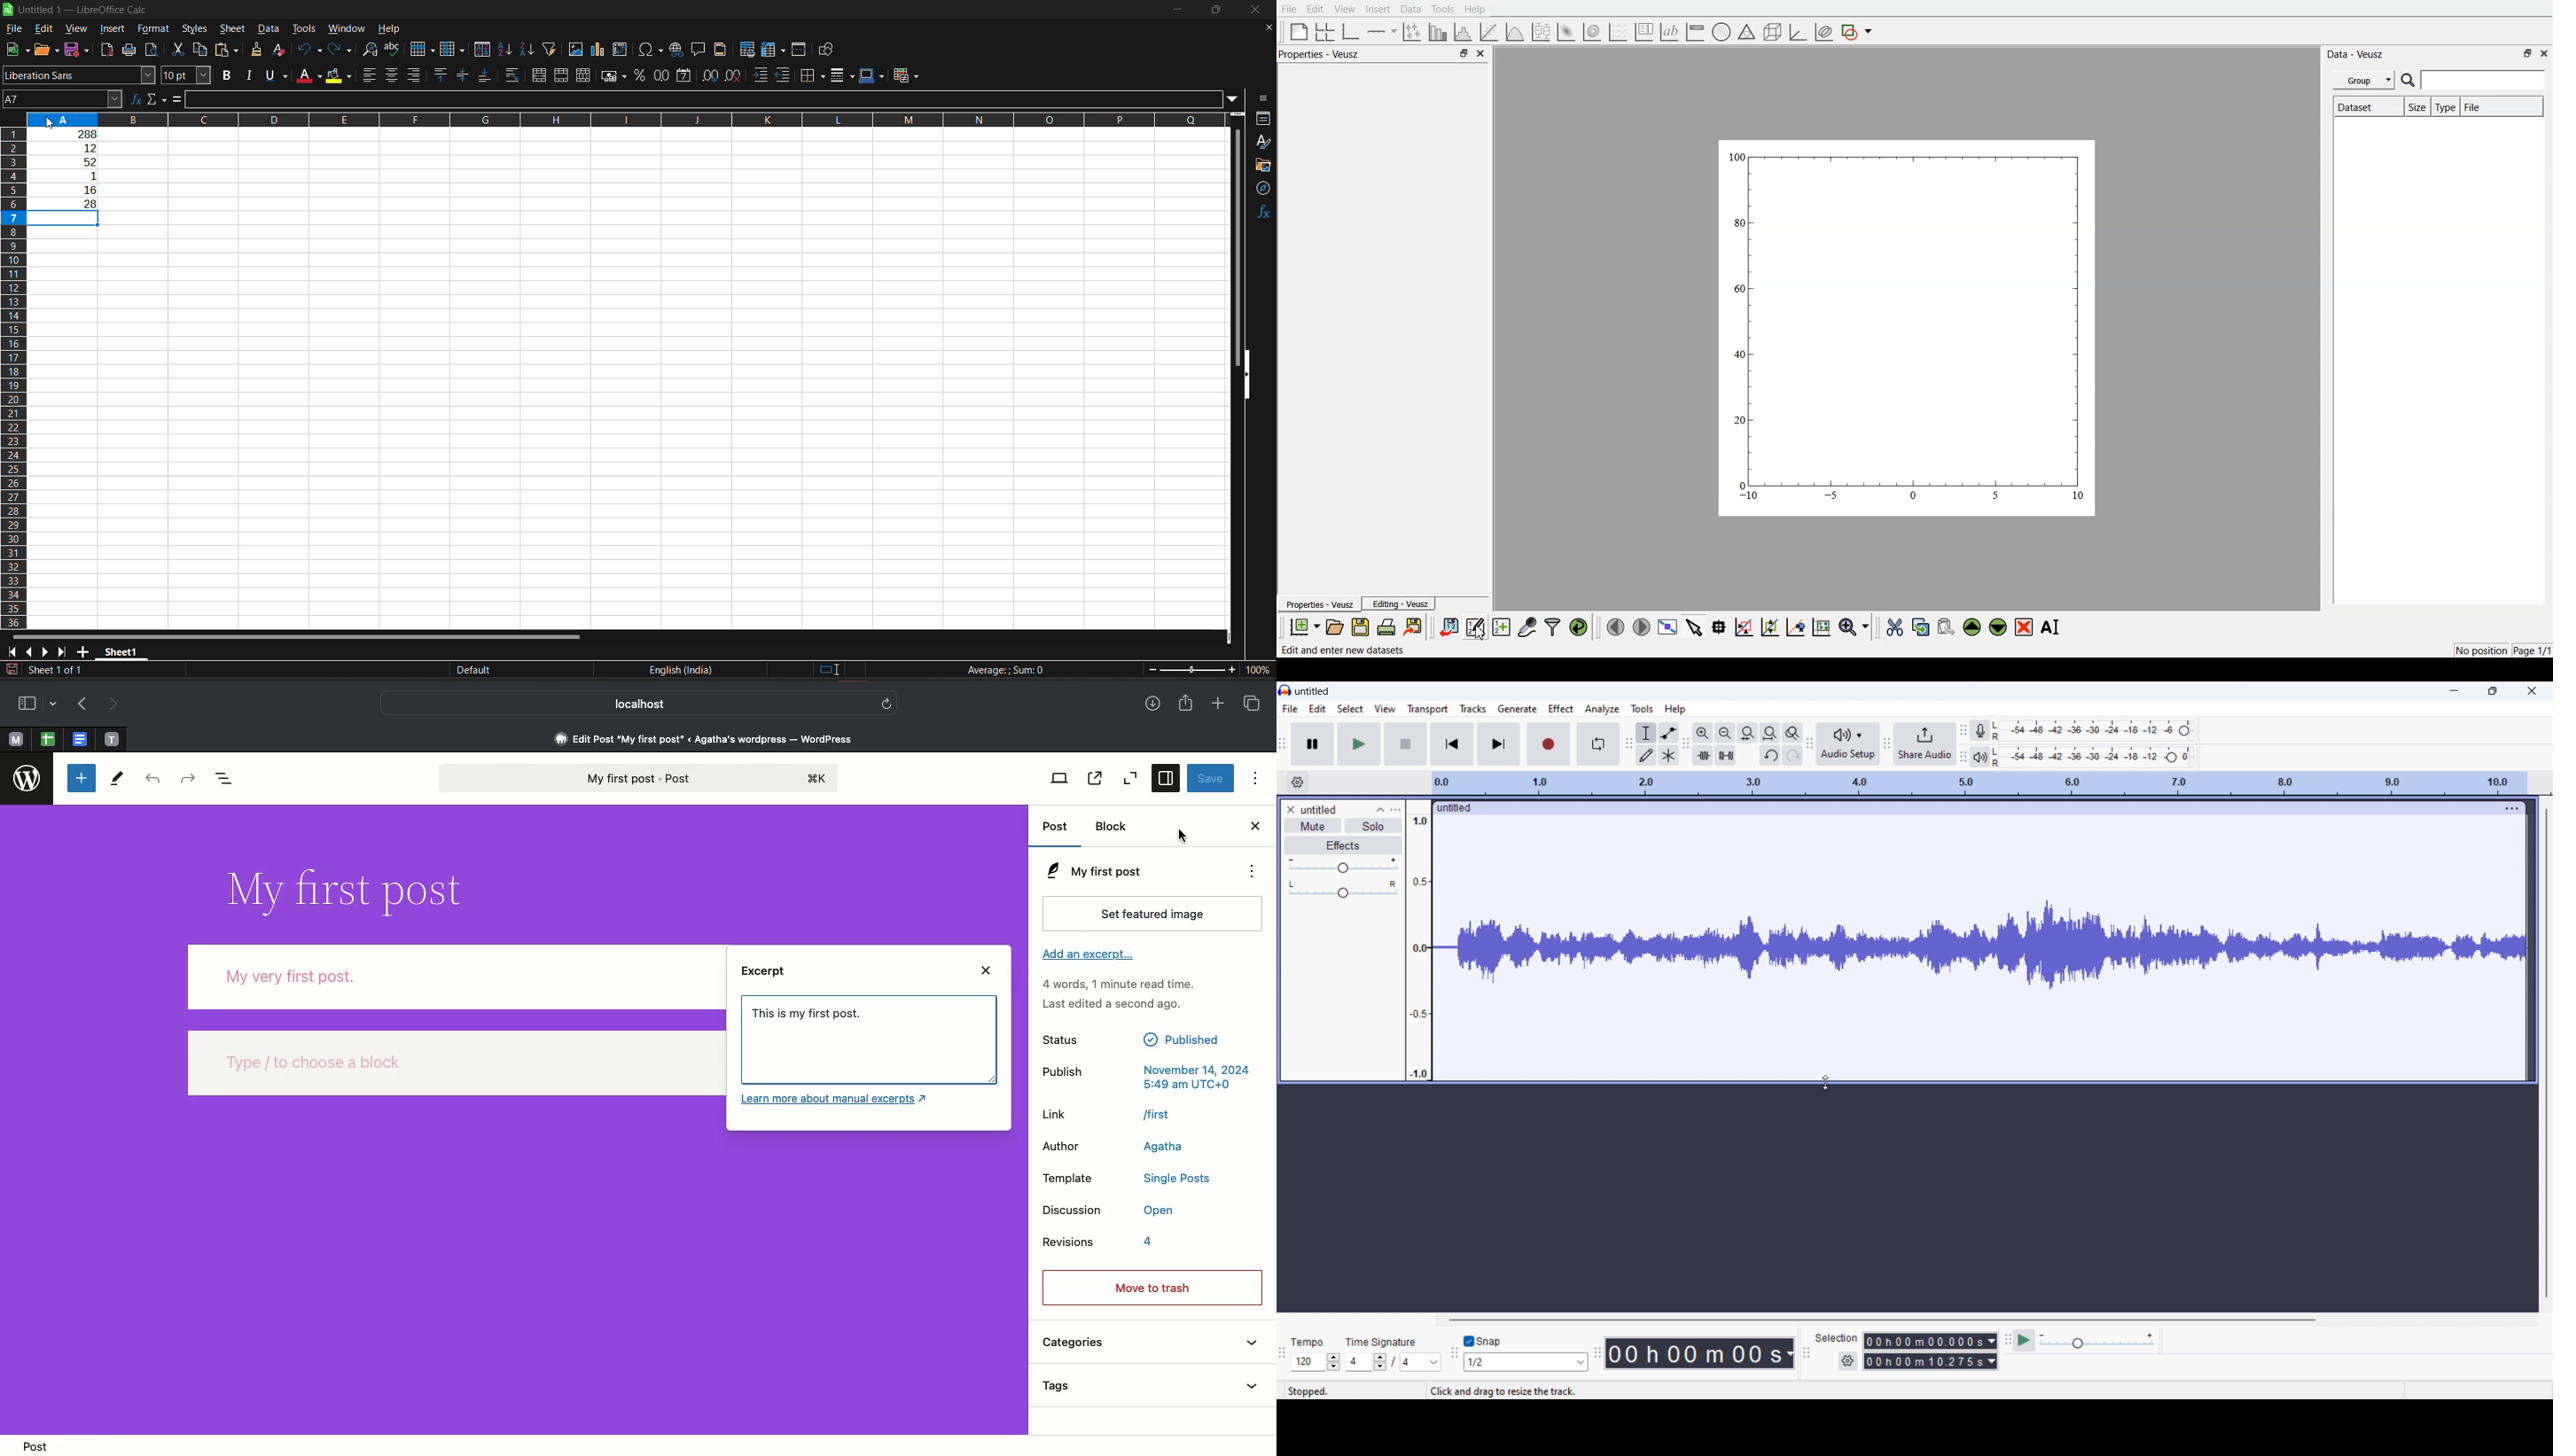  What do you see at coordinates (338, 50) in the screenshot?
I see `redo` at bounding box center [338, 50].